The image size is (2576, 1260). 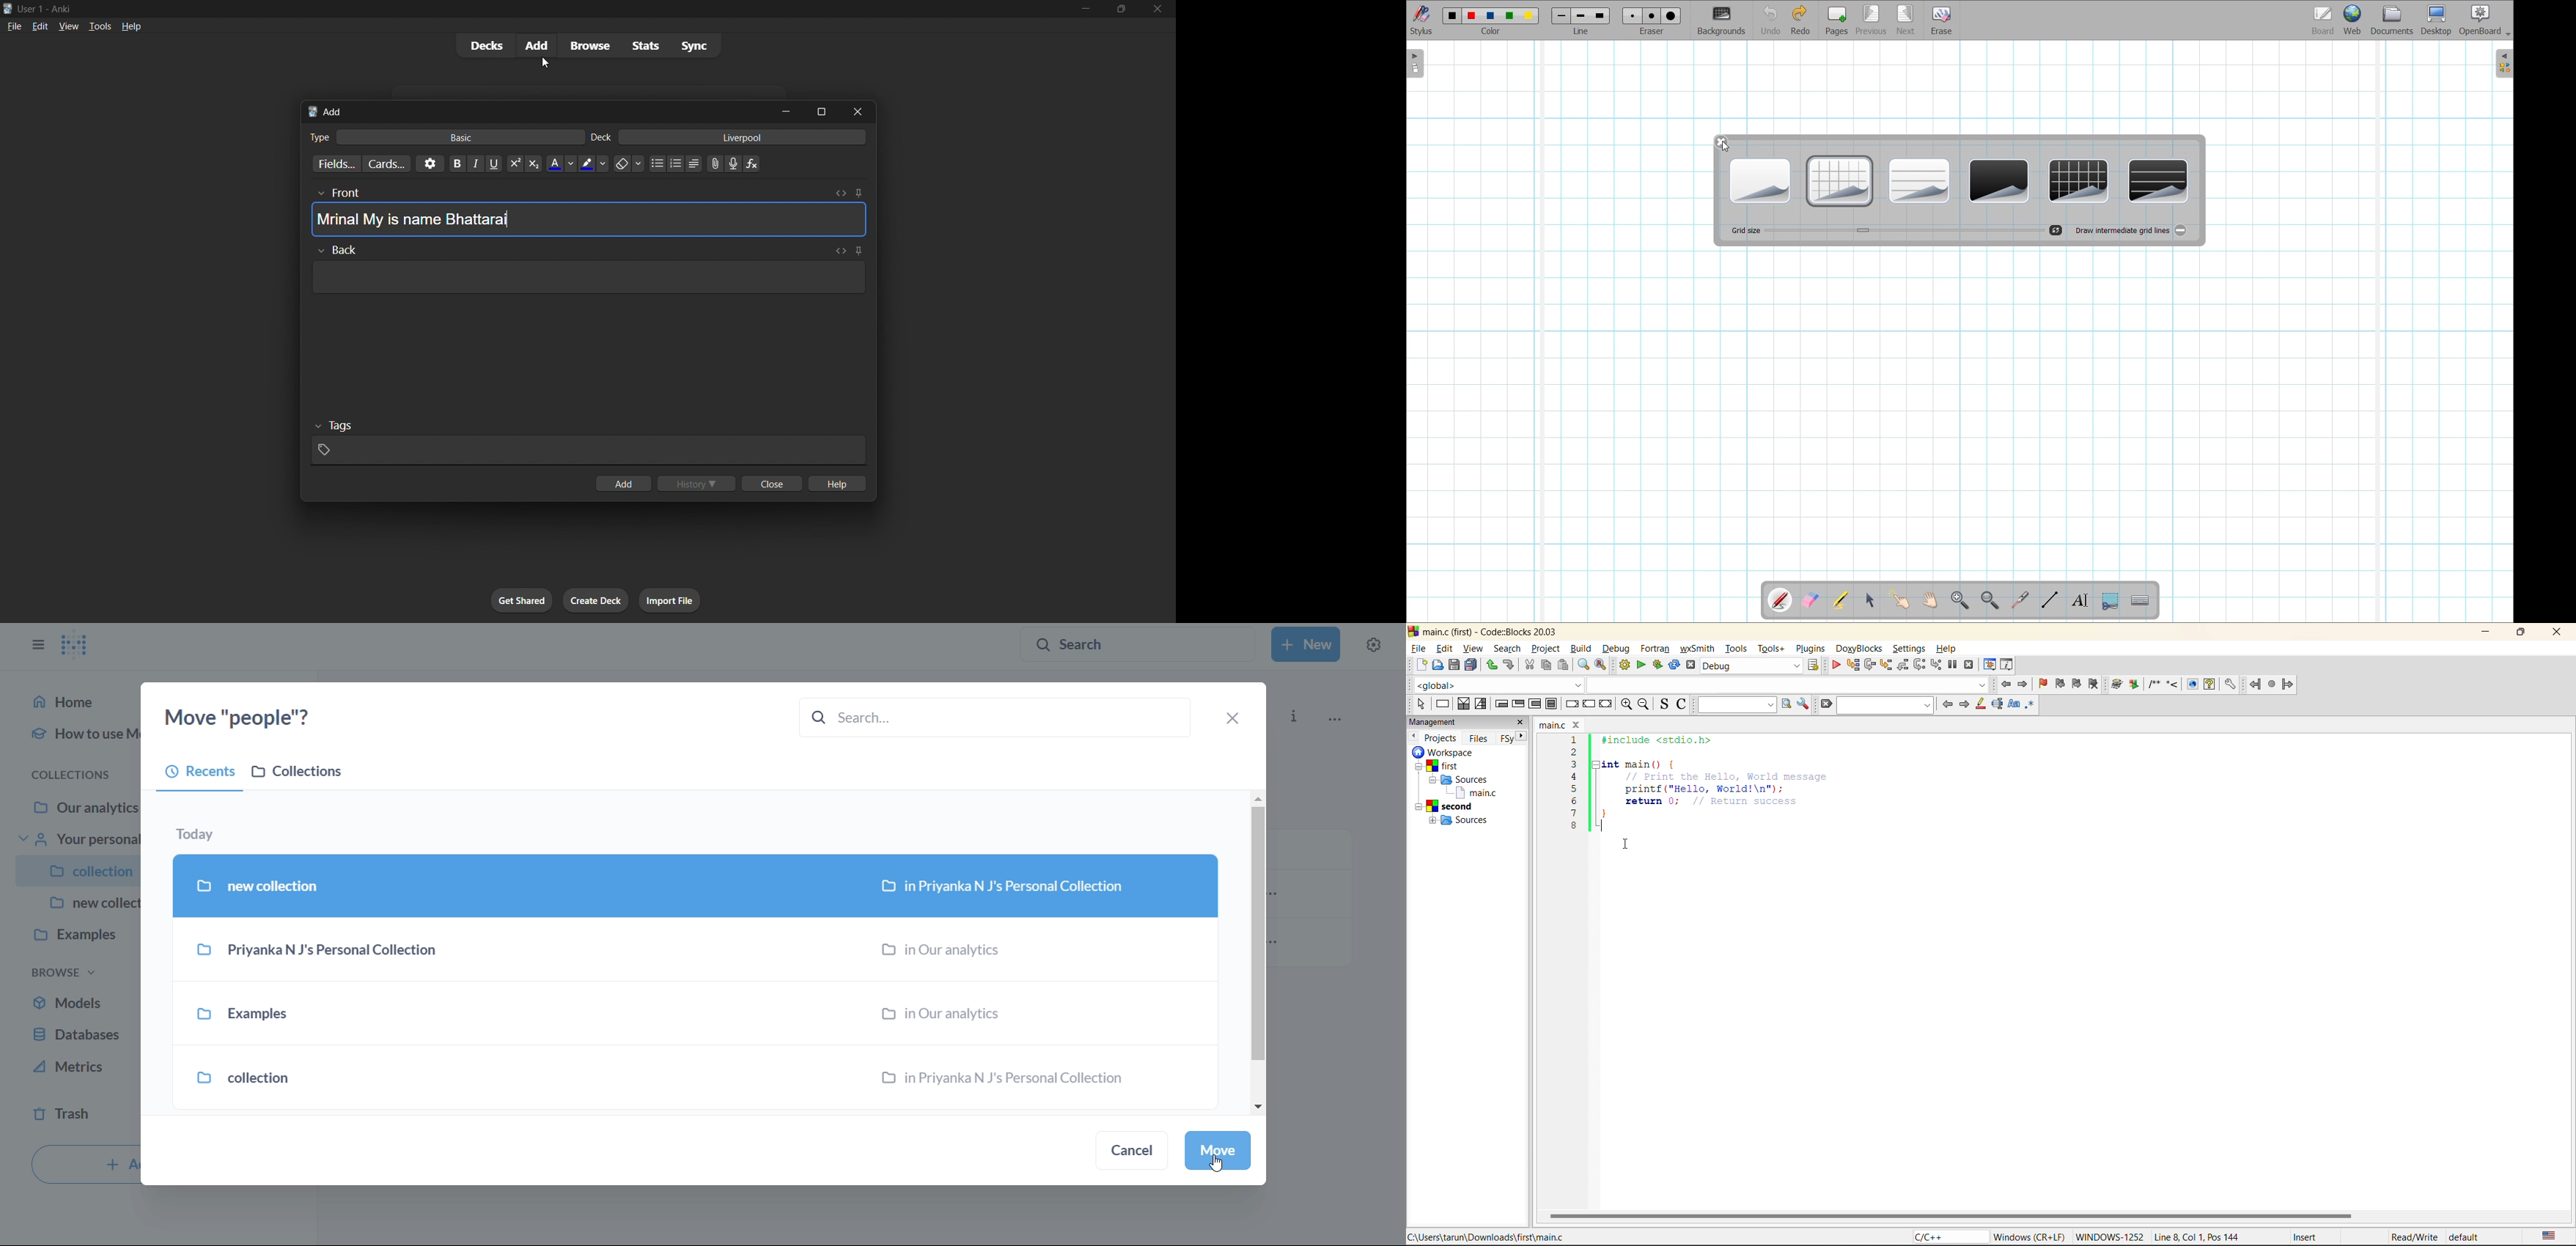 What do you see at coordinates (1467, 821) in the screenshot?
I see `Sources` at bounding box center [1467, 821].